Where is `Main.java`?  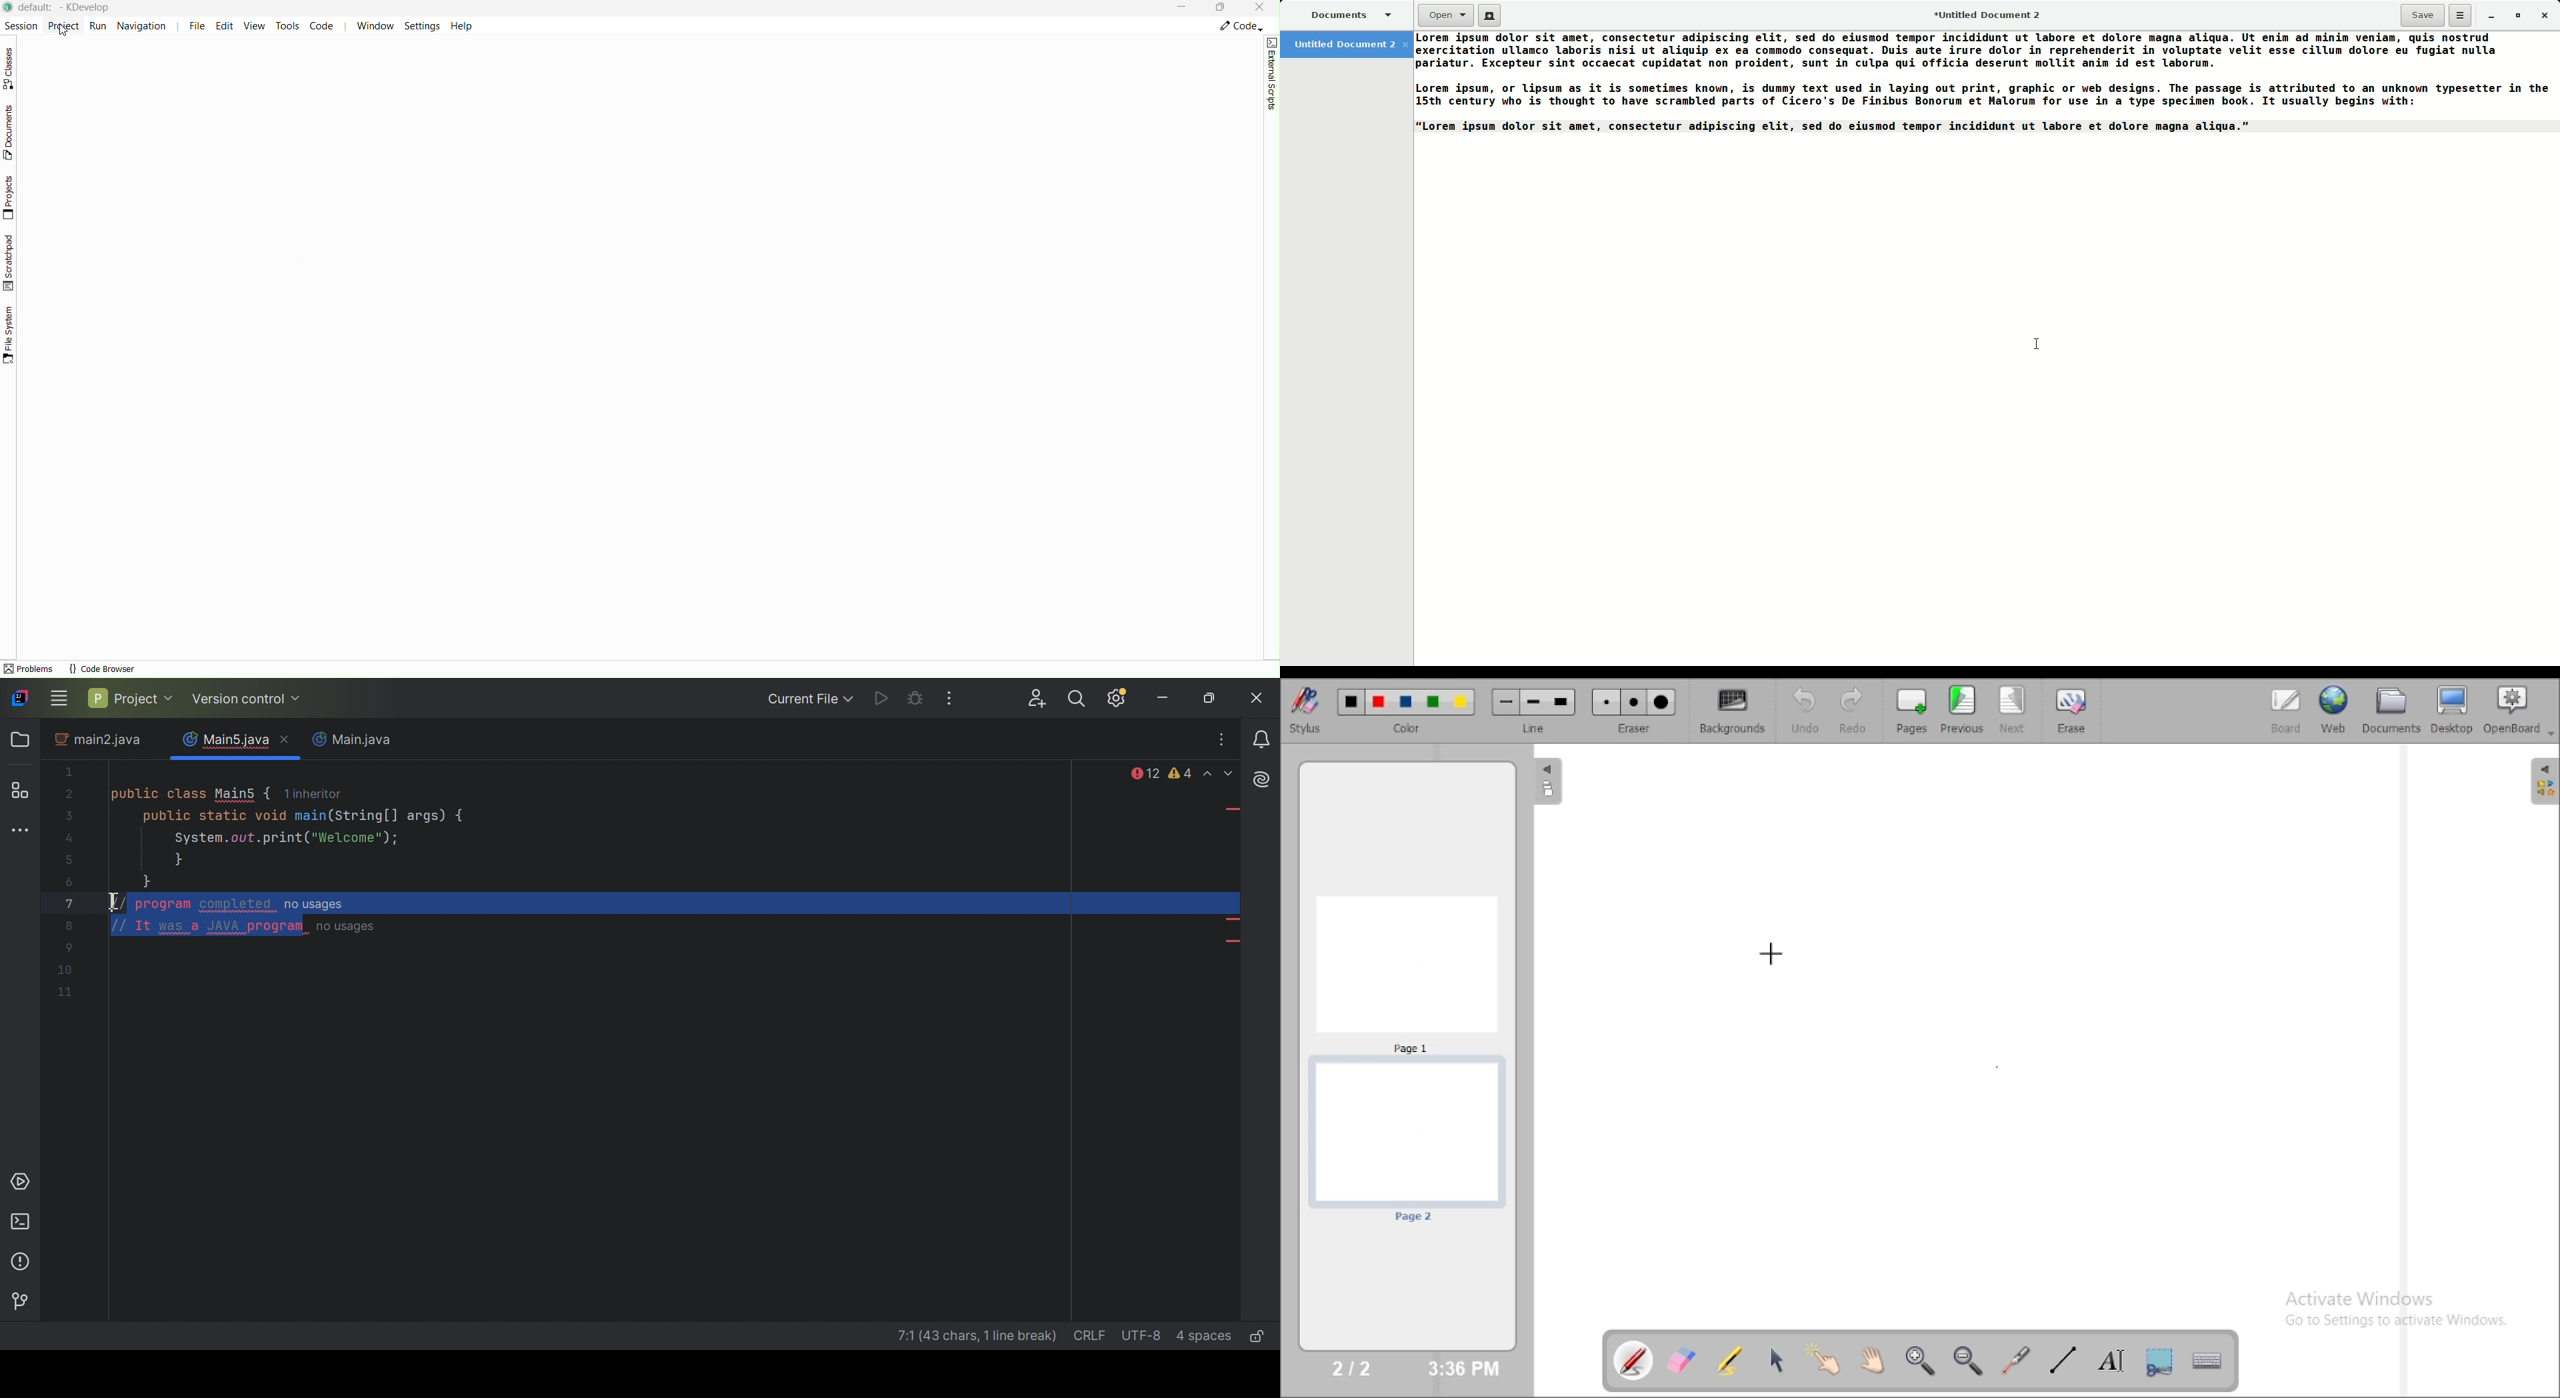
Main.java is located at coordinates (356, 741).